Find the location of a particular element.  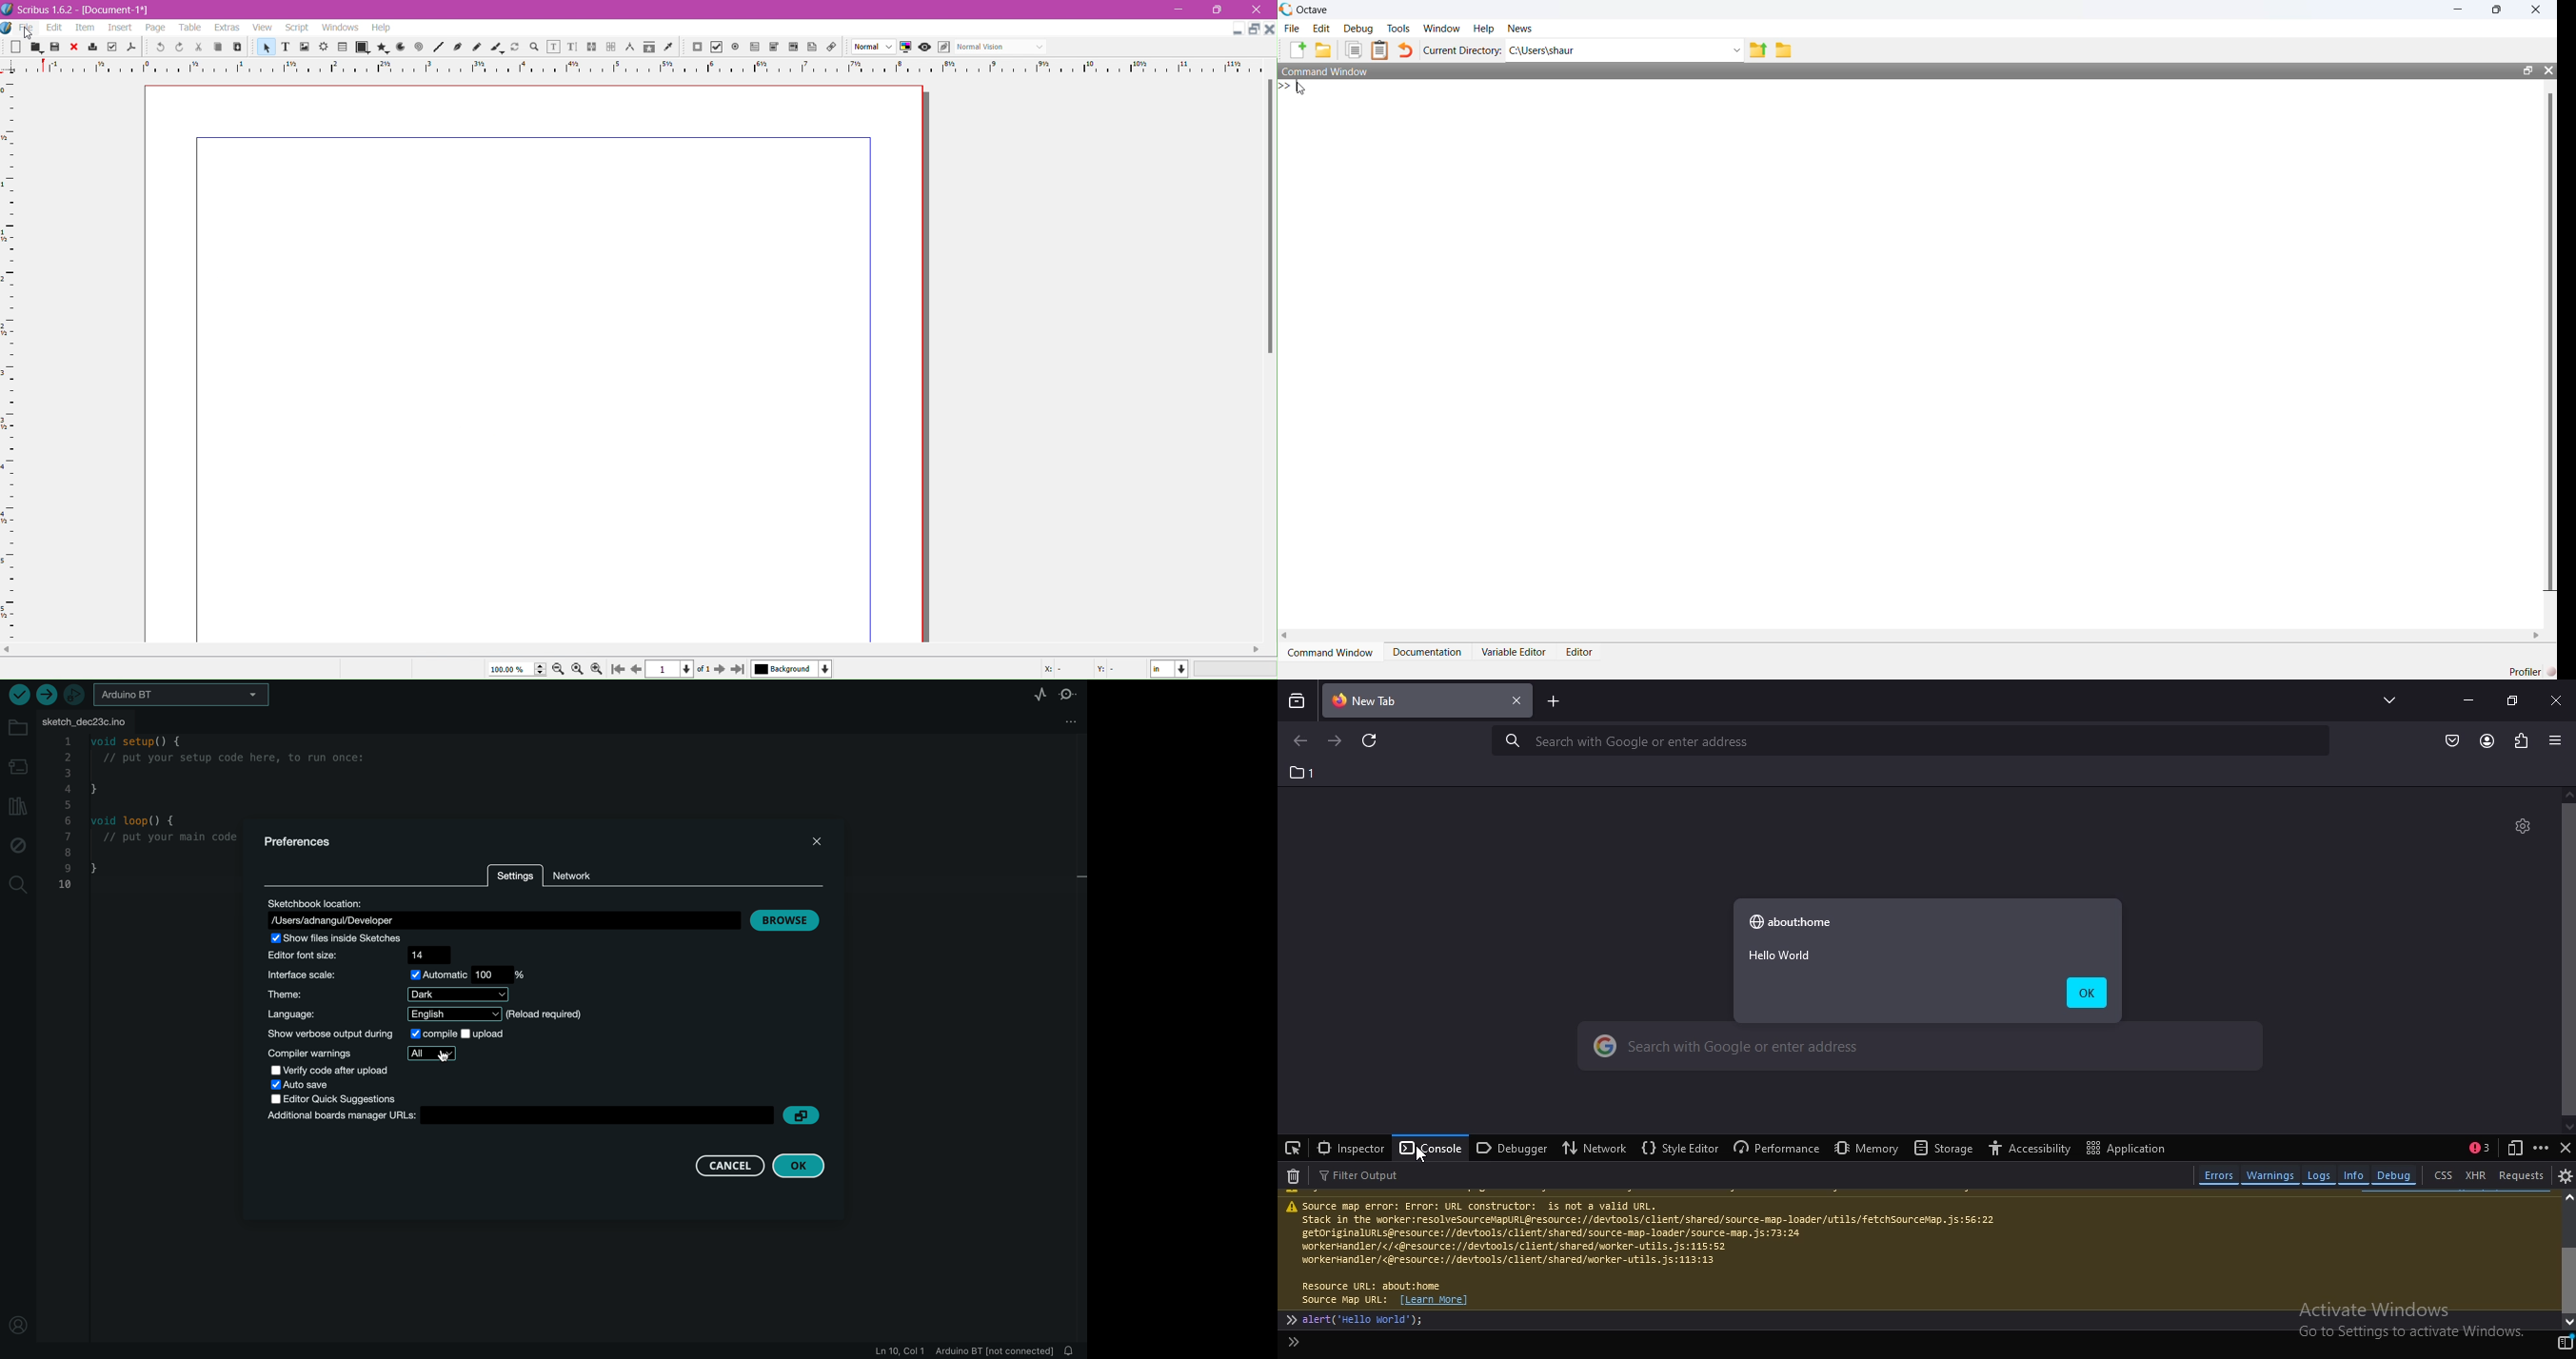

redo is located at coordinates (178, 47).